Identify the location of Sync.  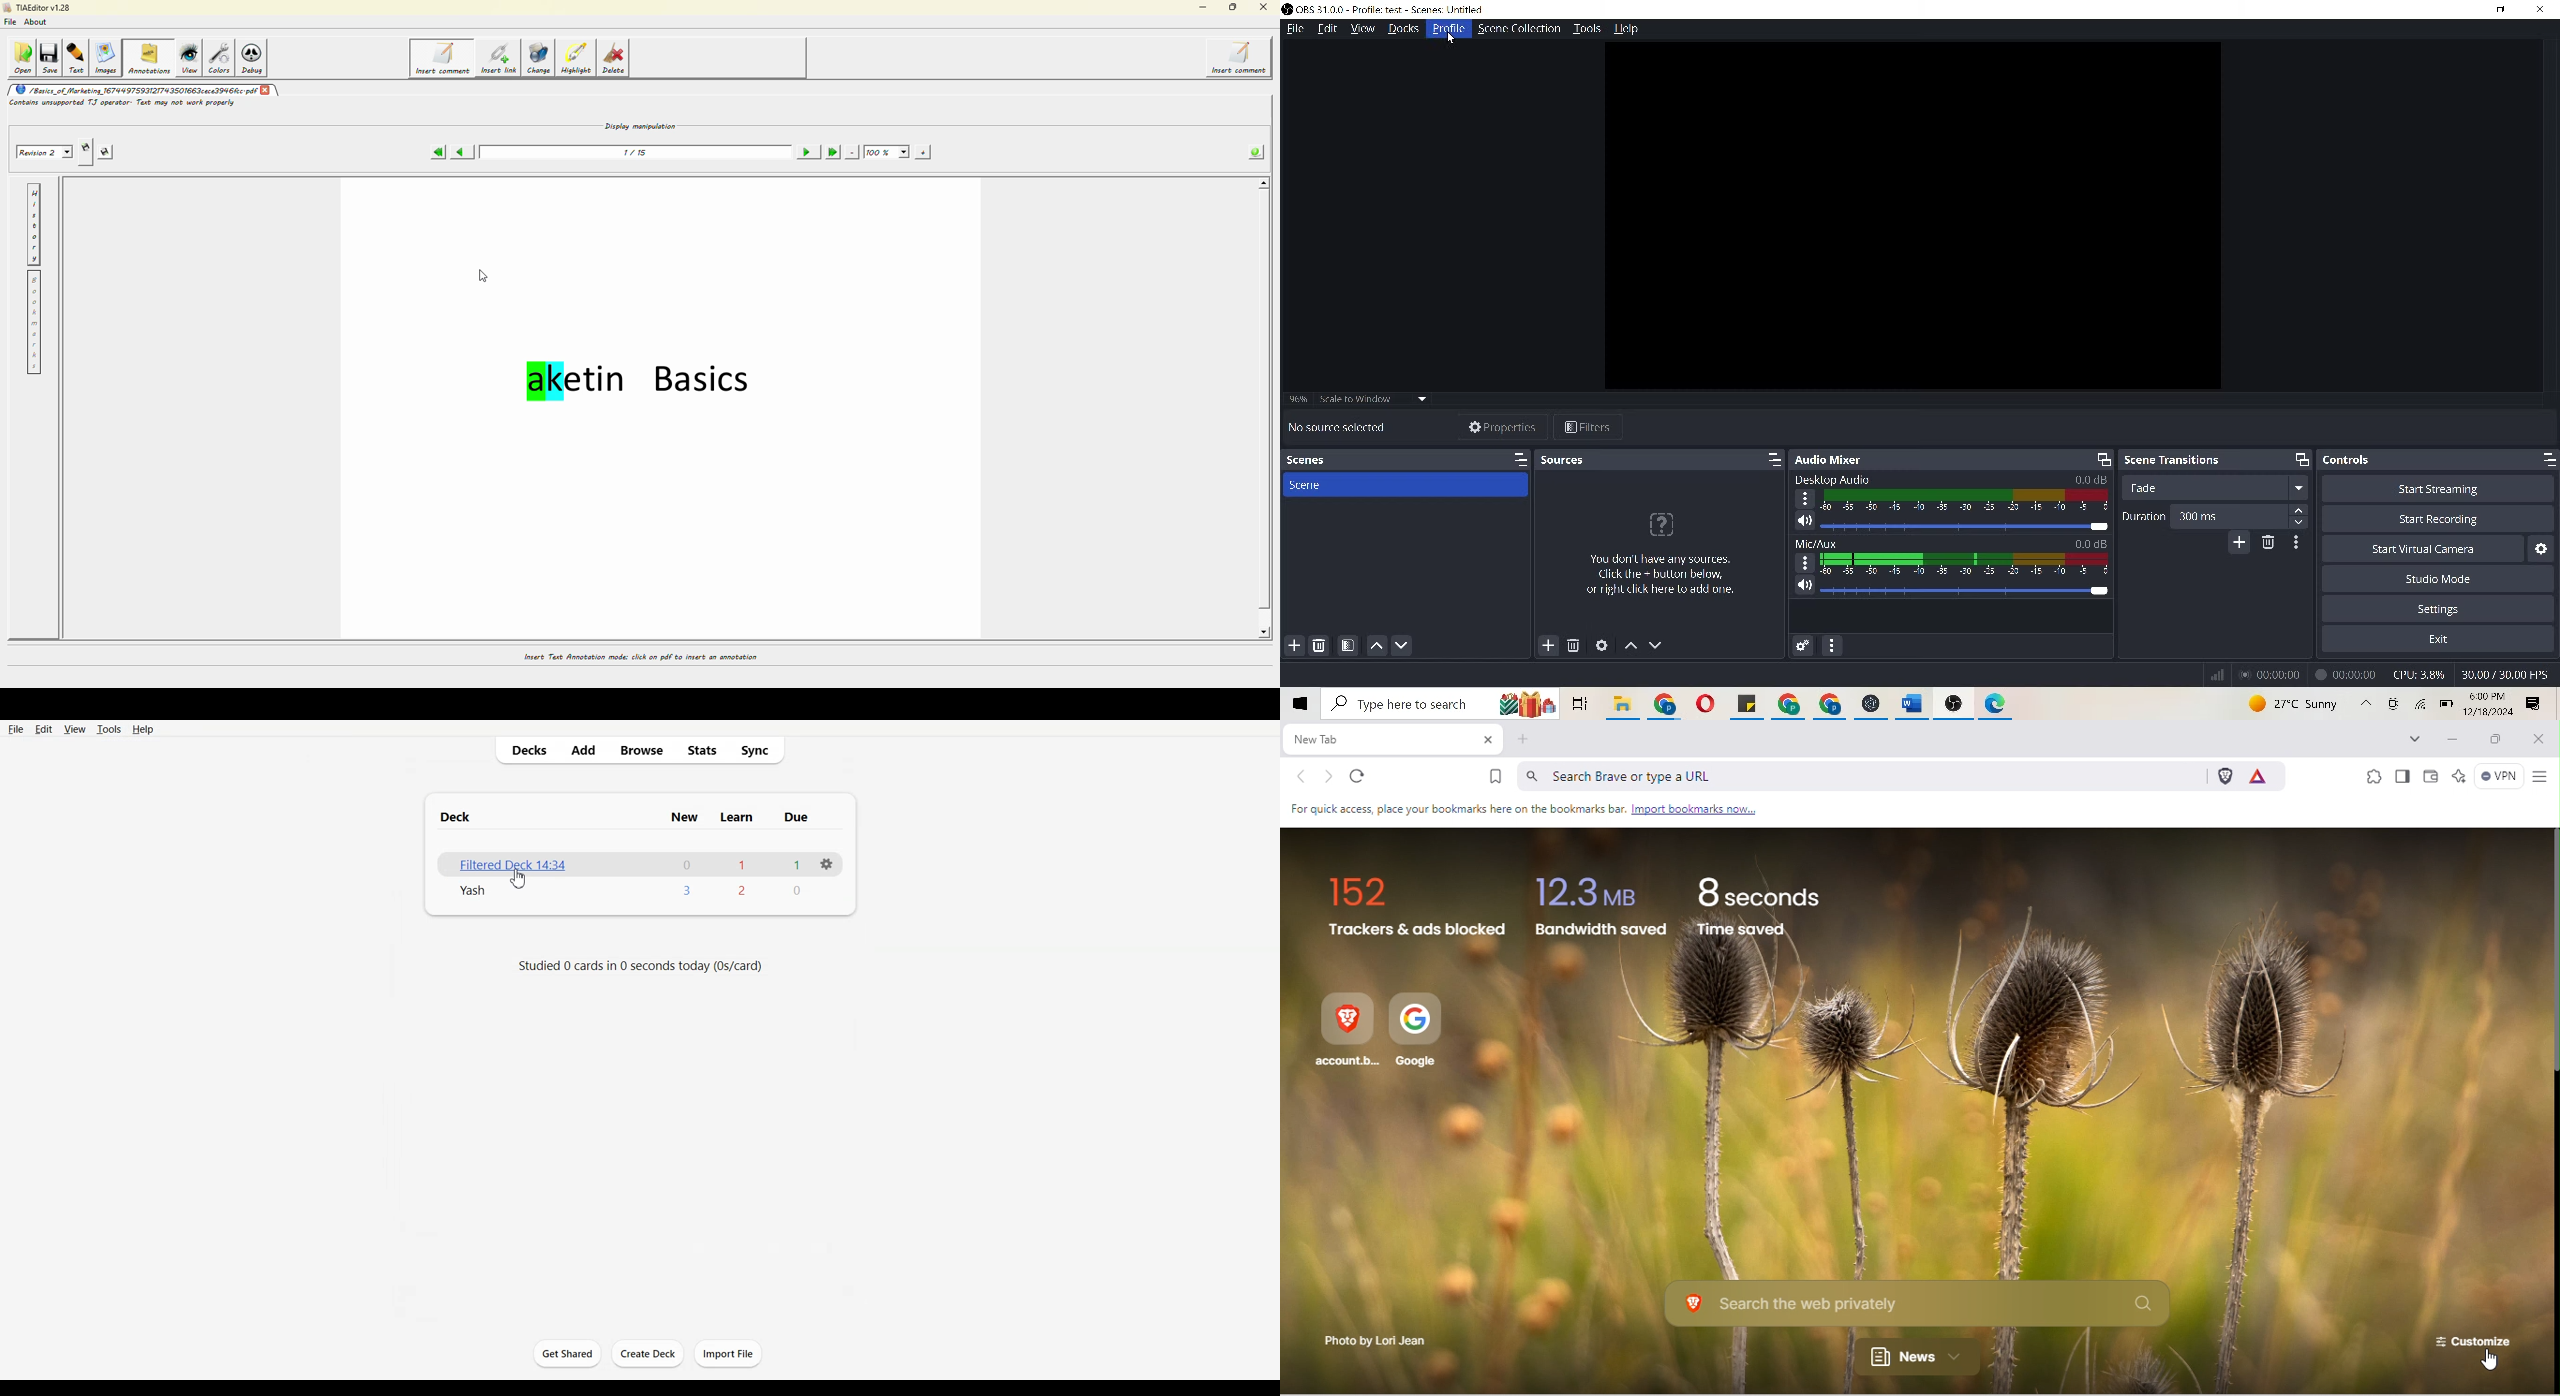
(757, 751).